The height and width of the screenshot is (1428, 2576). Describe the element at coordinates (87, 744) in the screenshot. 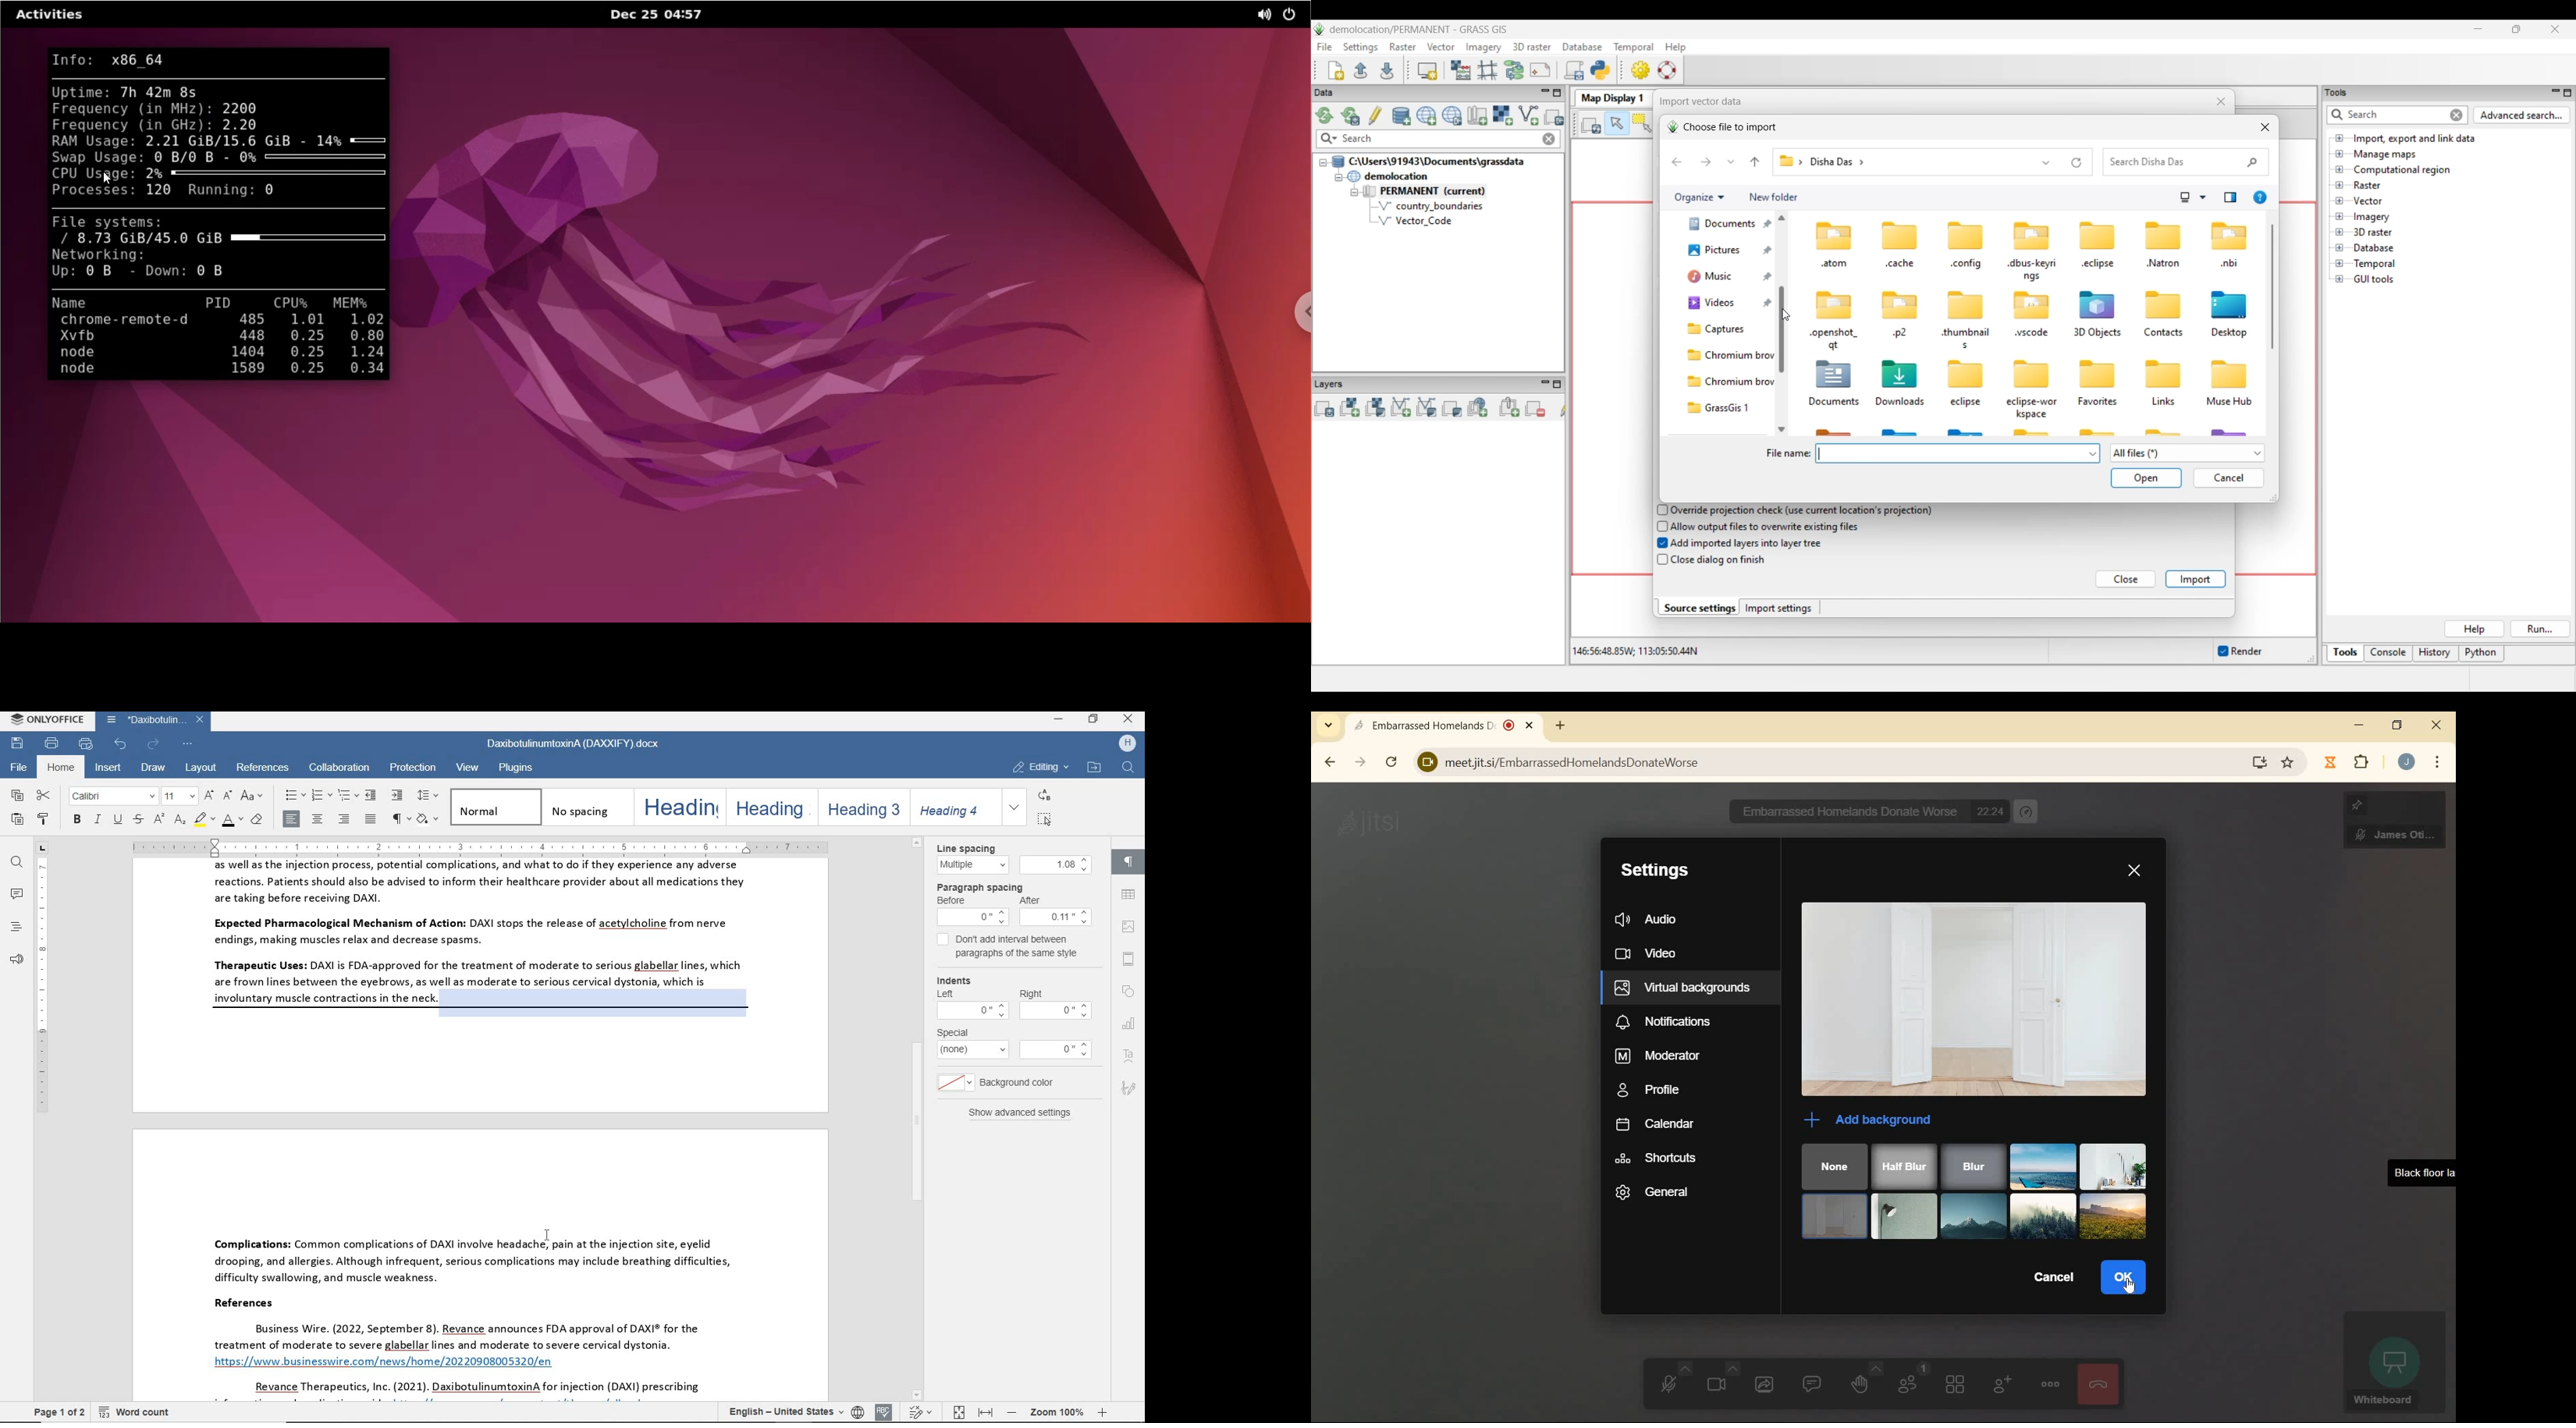

I see `quick print` at that location.